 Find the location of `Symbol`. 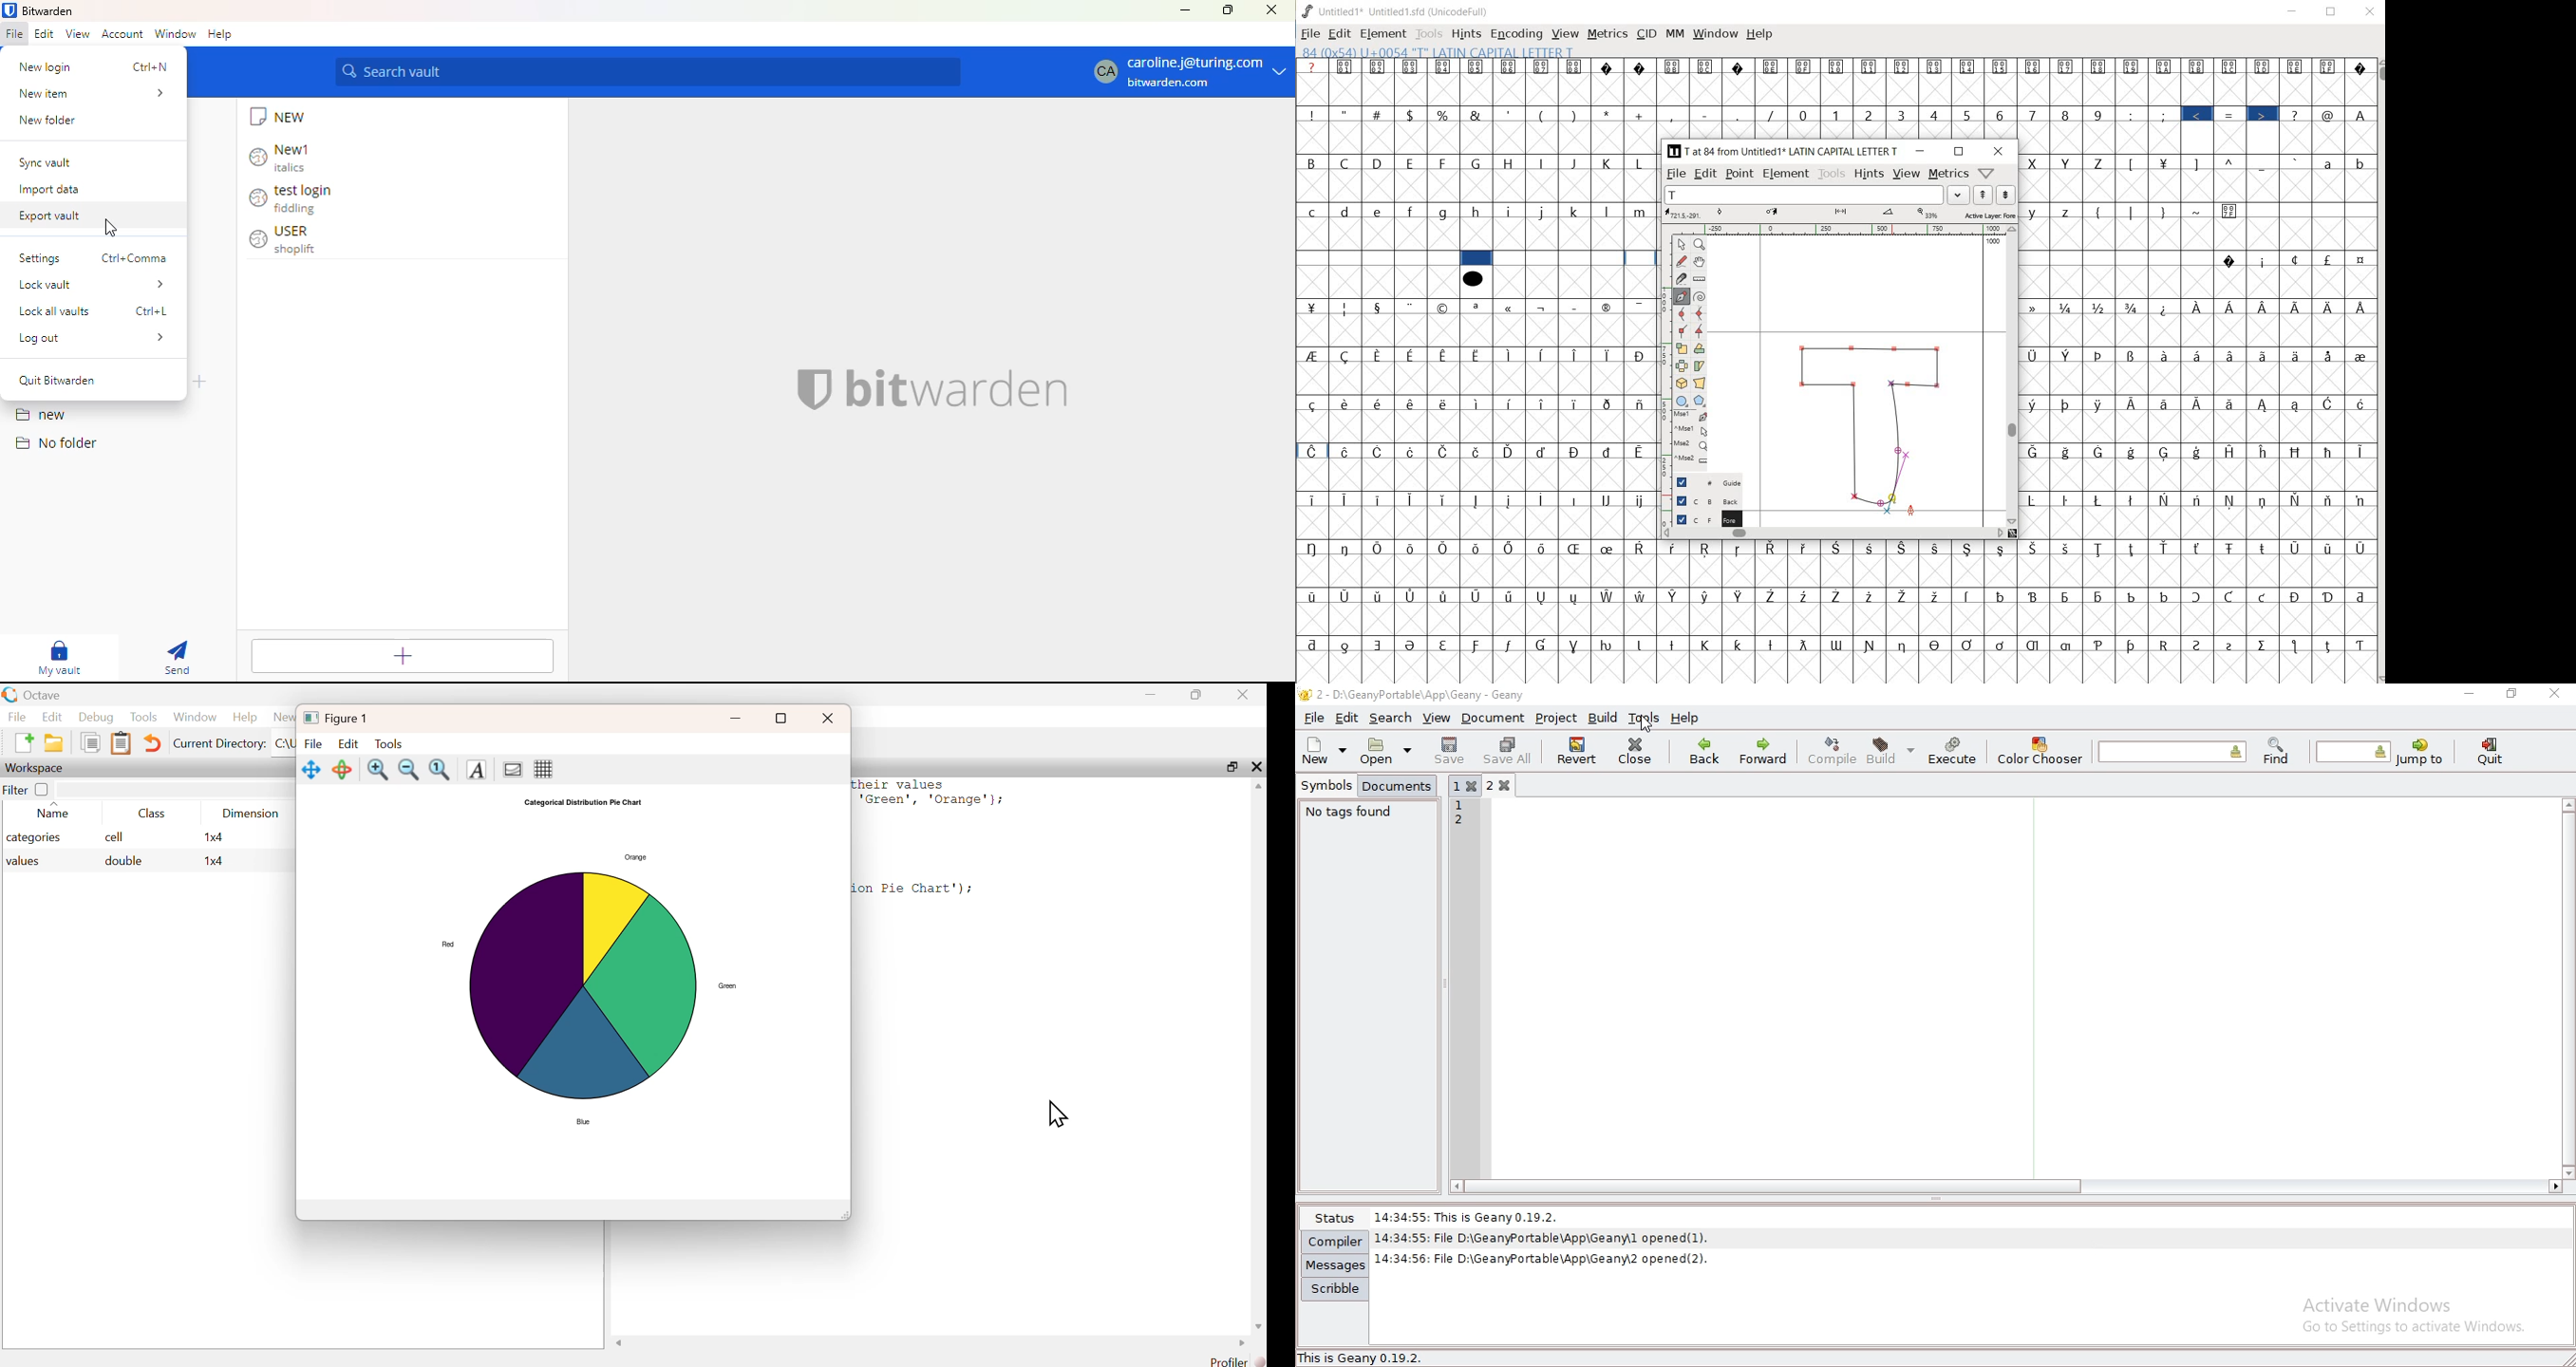

Symbol is located at coordinates (2329, 259).